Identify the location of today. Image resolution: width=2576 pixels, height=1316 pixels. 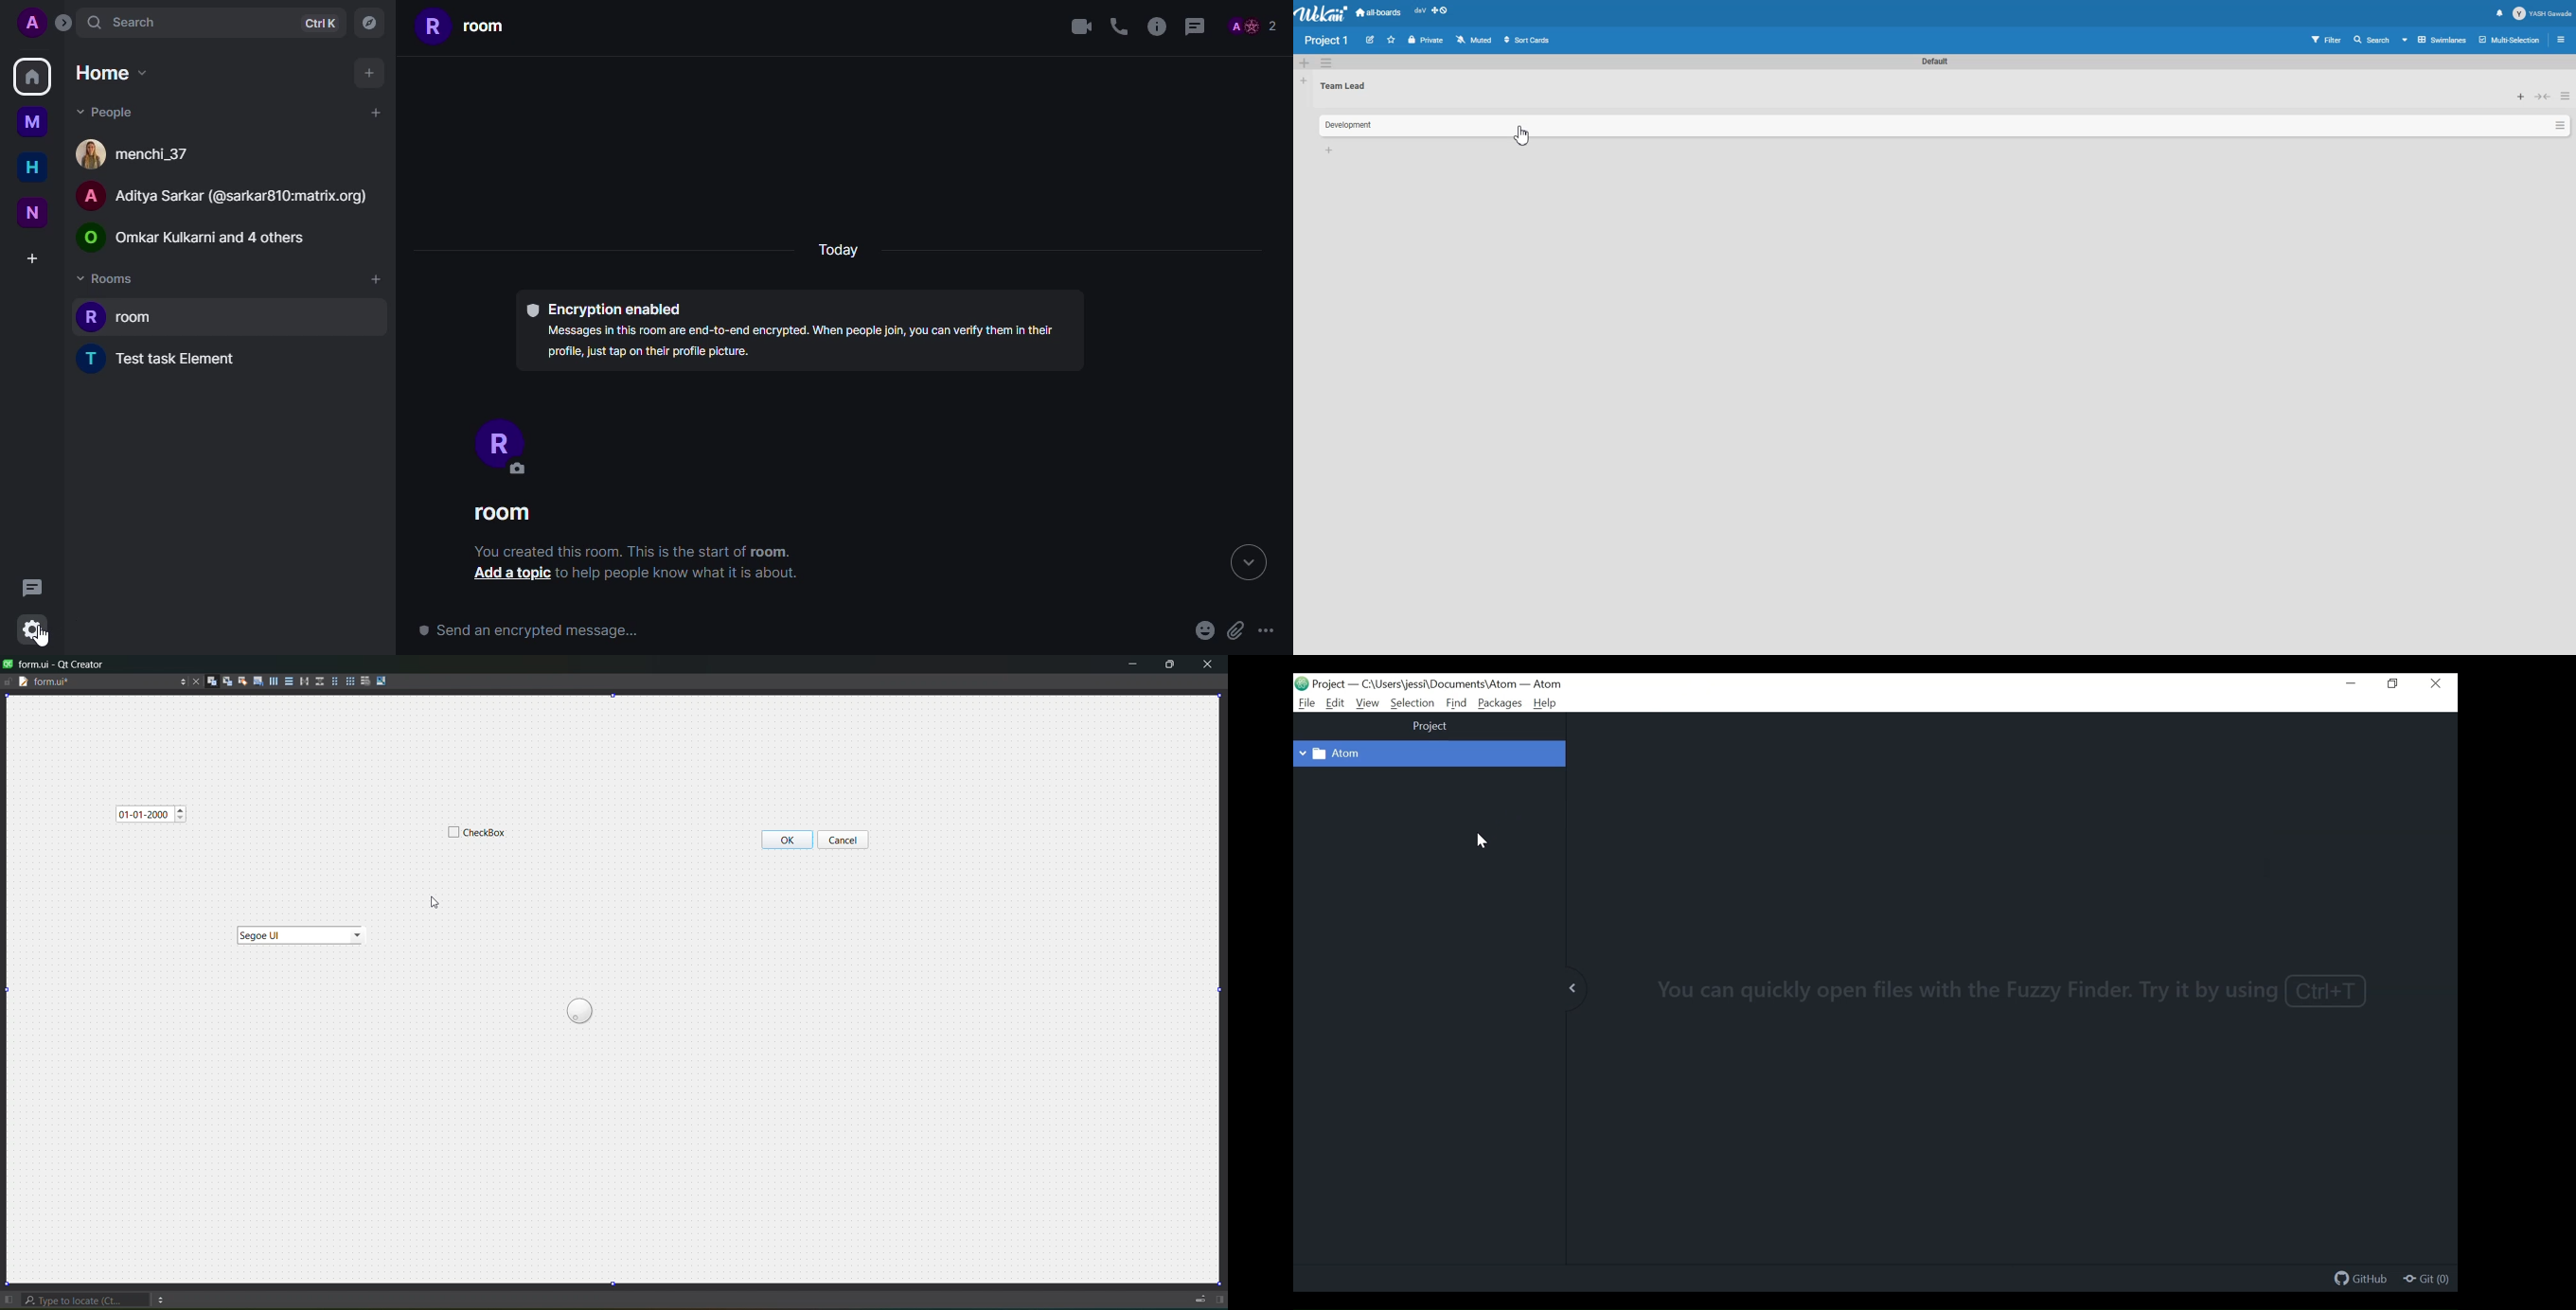
(840, 250).